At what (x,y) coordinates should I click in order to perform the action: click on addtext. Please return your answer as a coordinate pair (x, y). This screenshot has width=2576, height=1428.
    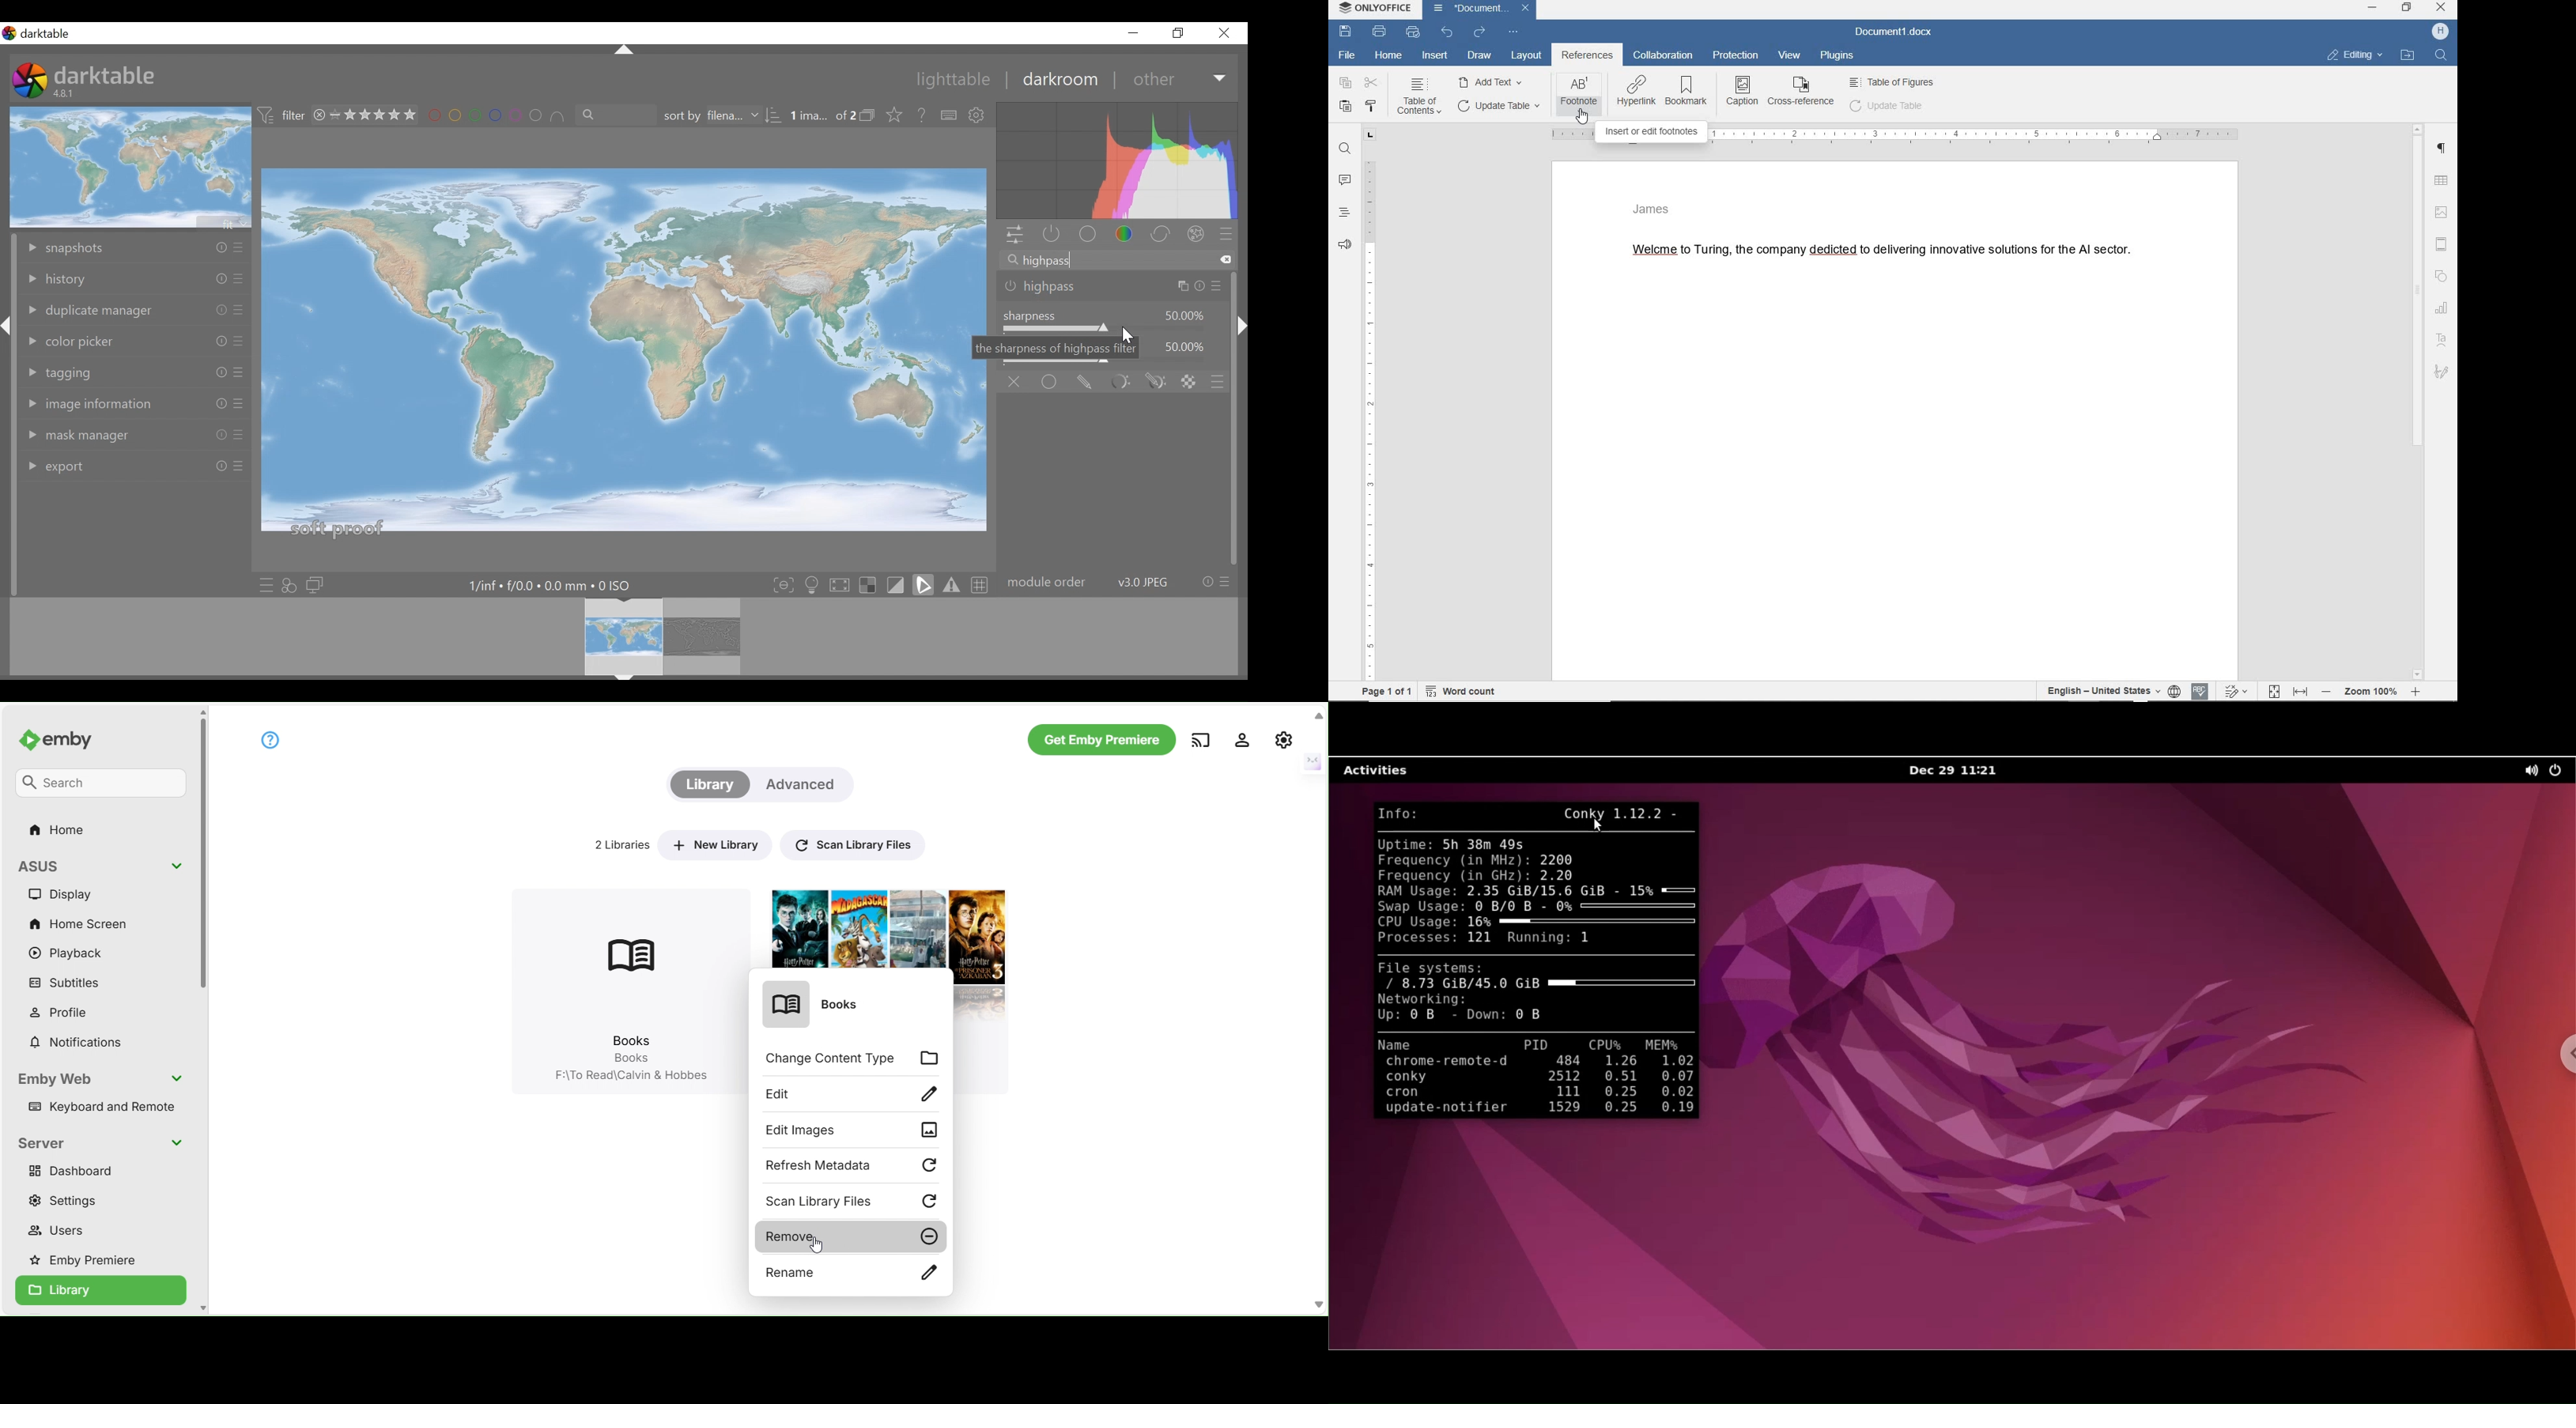
    Looking at the image, I should click on (1492, 81).